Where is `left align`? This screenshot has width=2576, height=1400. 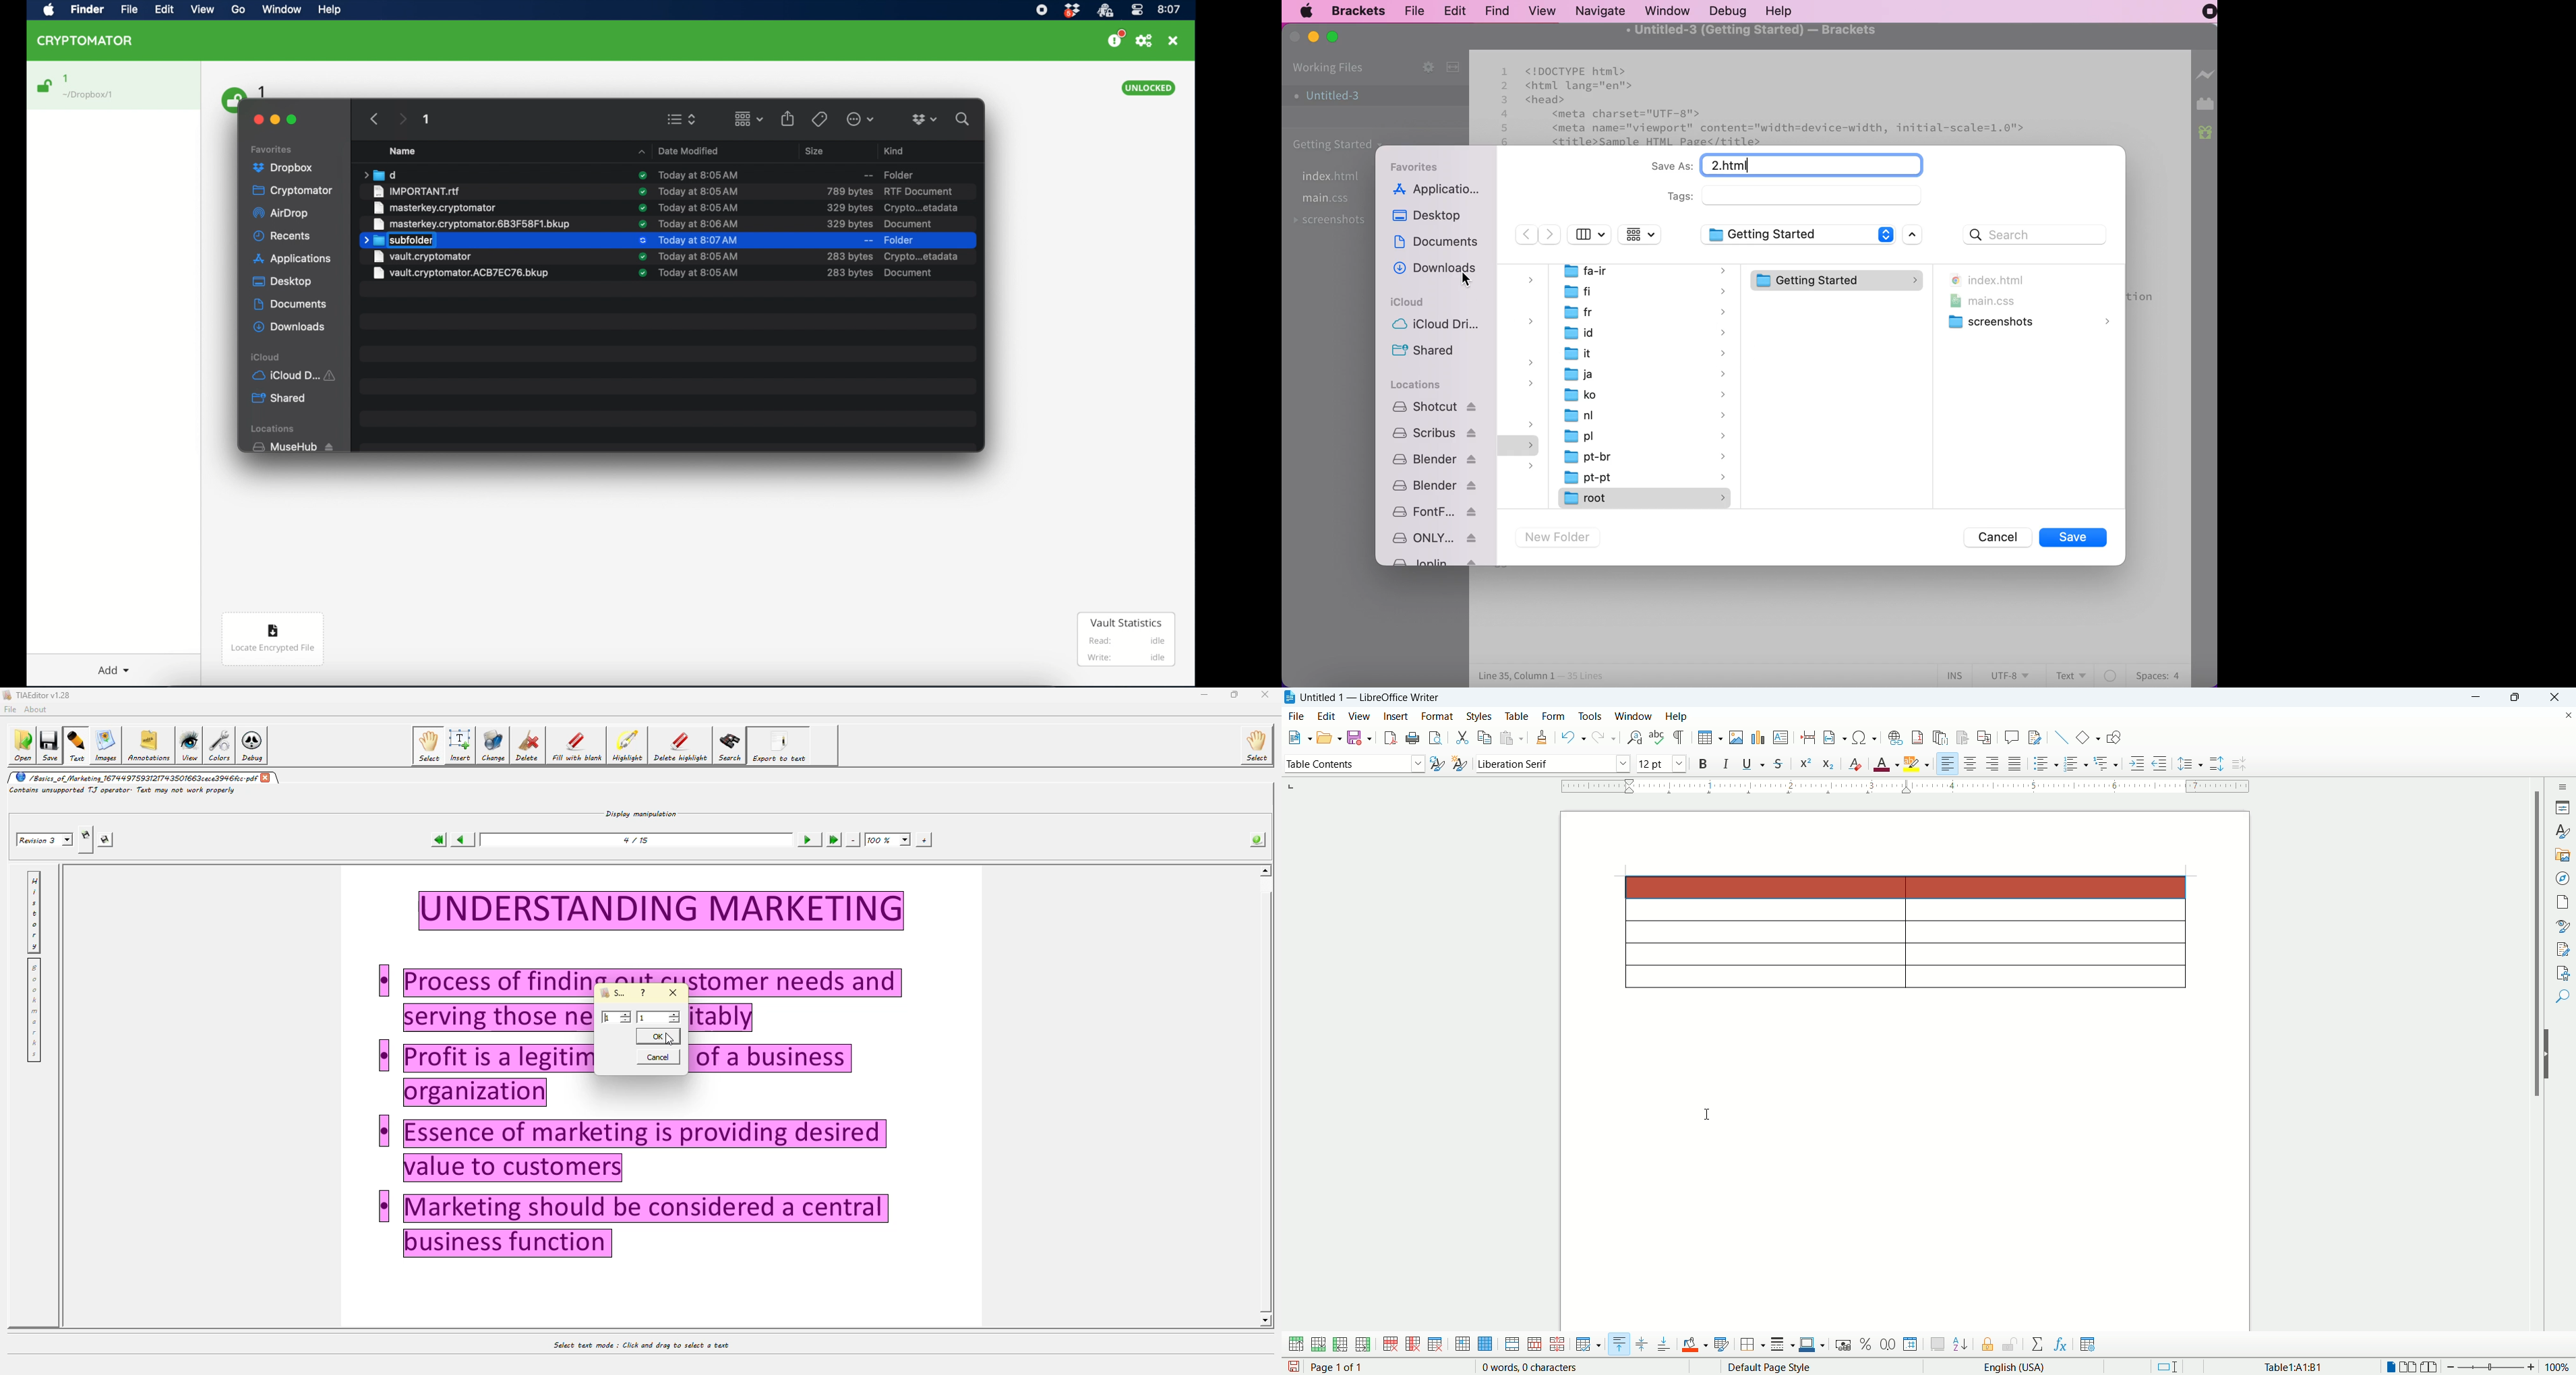
left align is located at coordinates (1993, 762).